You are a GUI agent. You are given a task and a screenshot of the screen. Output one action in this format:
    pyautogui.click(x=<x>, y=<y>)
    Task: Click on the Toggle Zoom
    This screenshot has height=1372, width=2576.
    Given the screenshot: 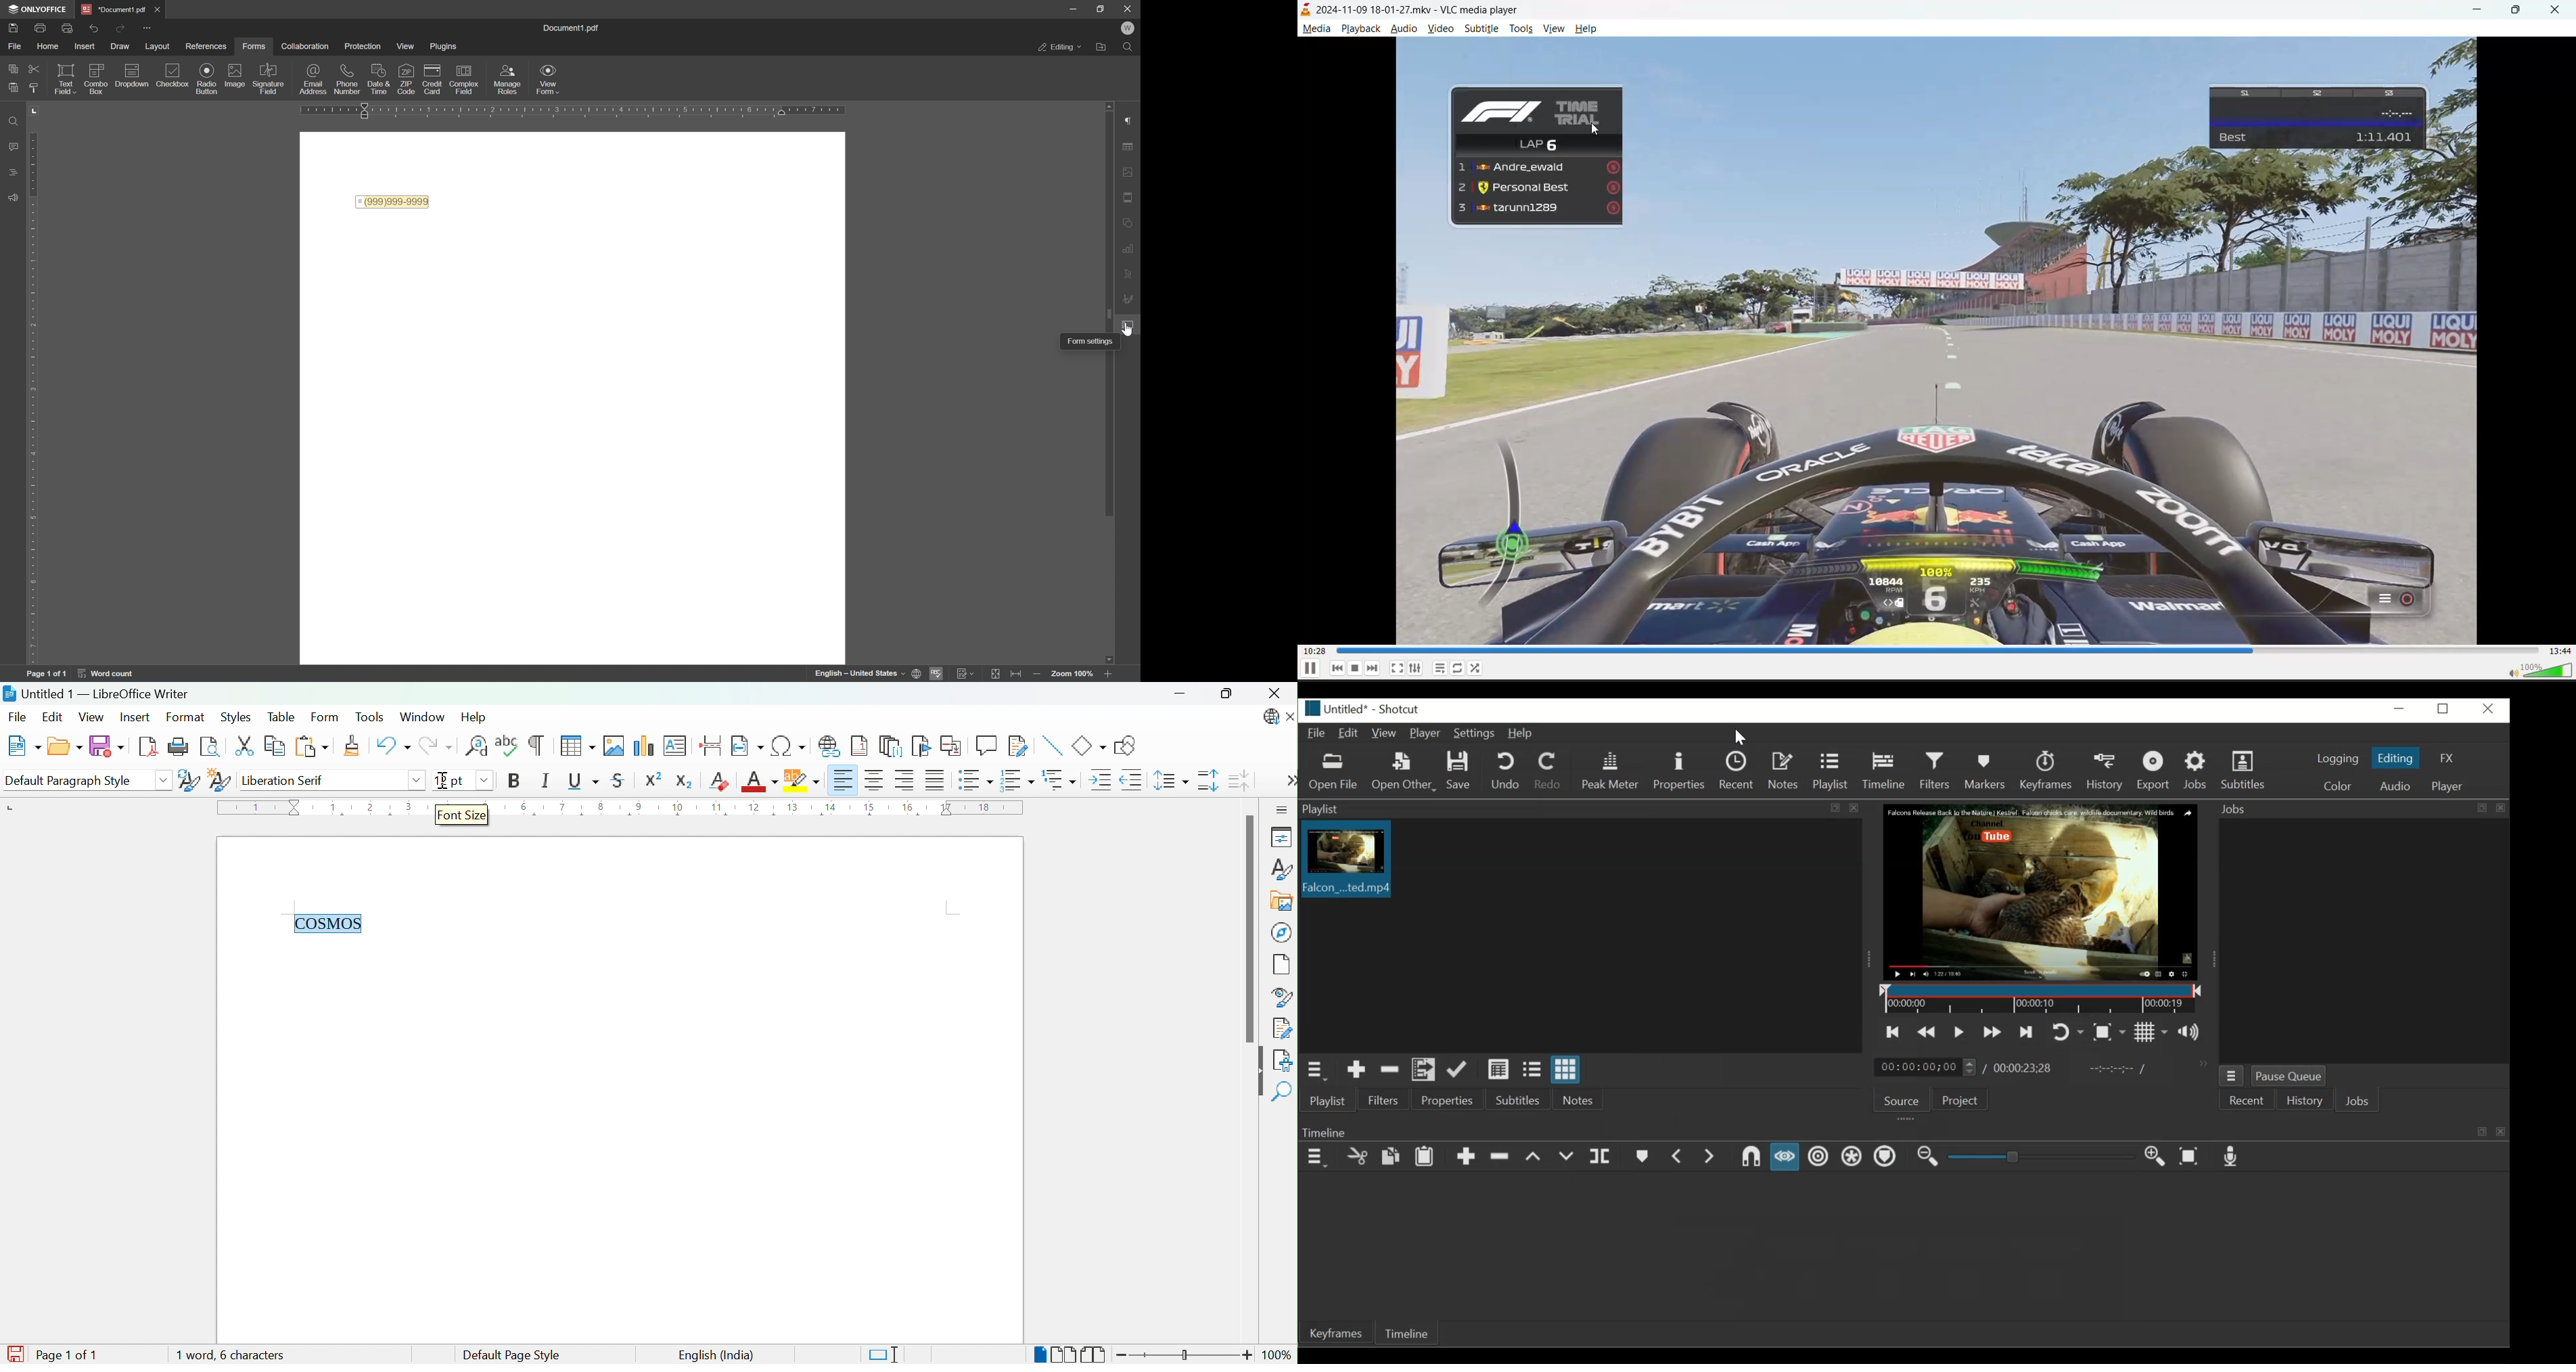 What is the action you would take?
    pyautogui.click(x=2110, y=1031)
    